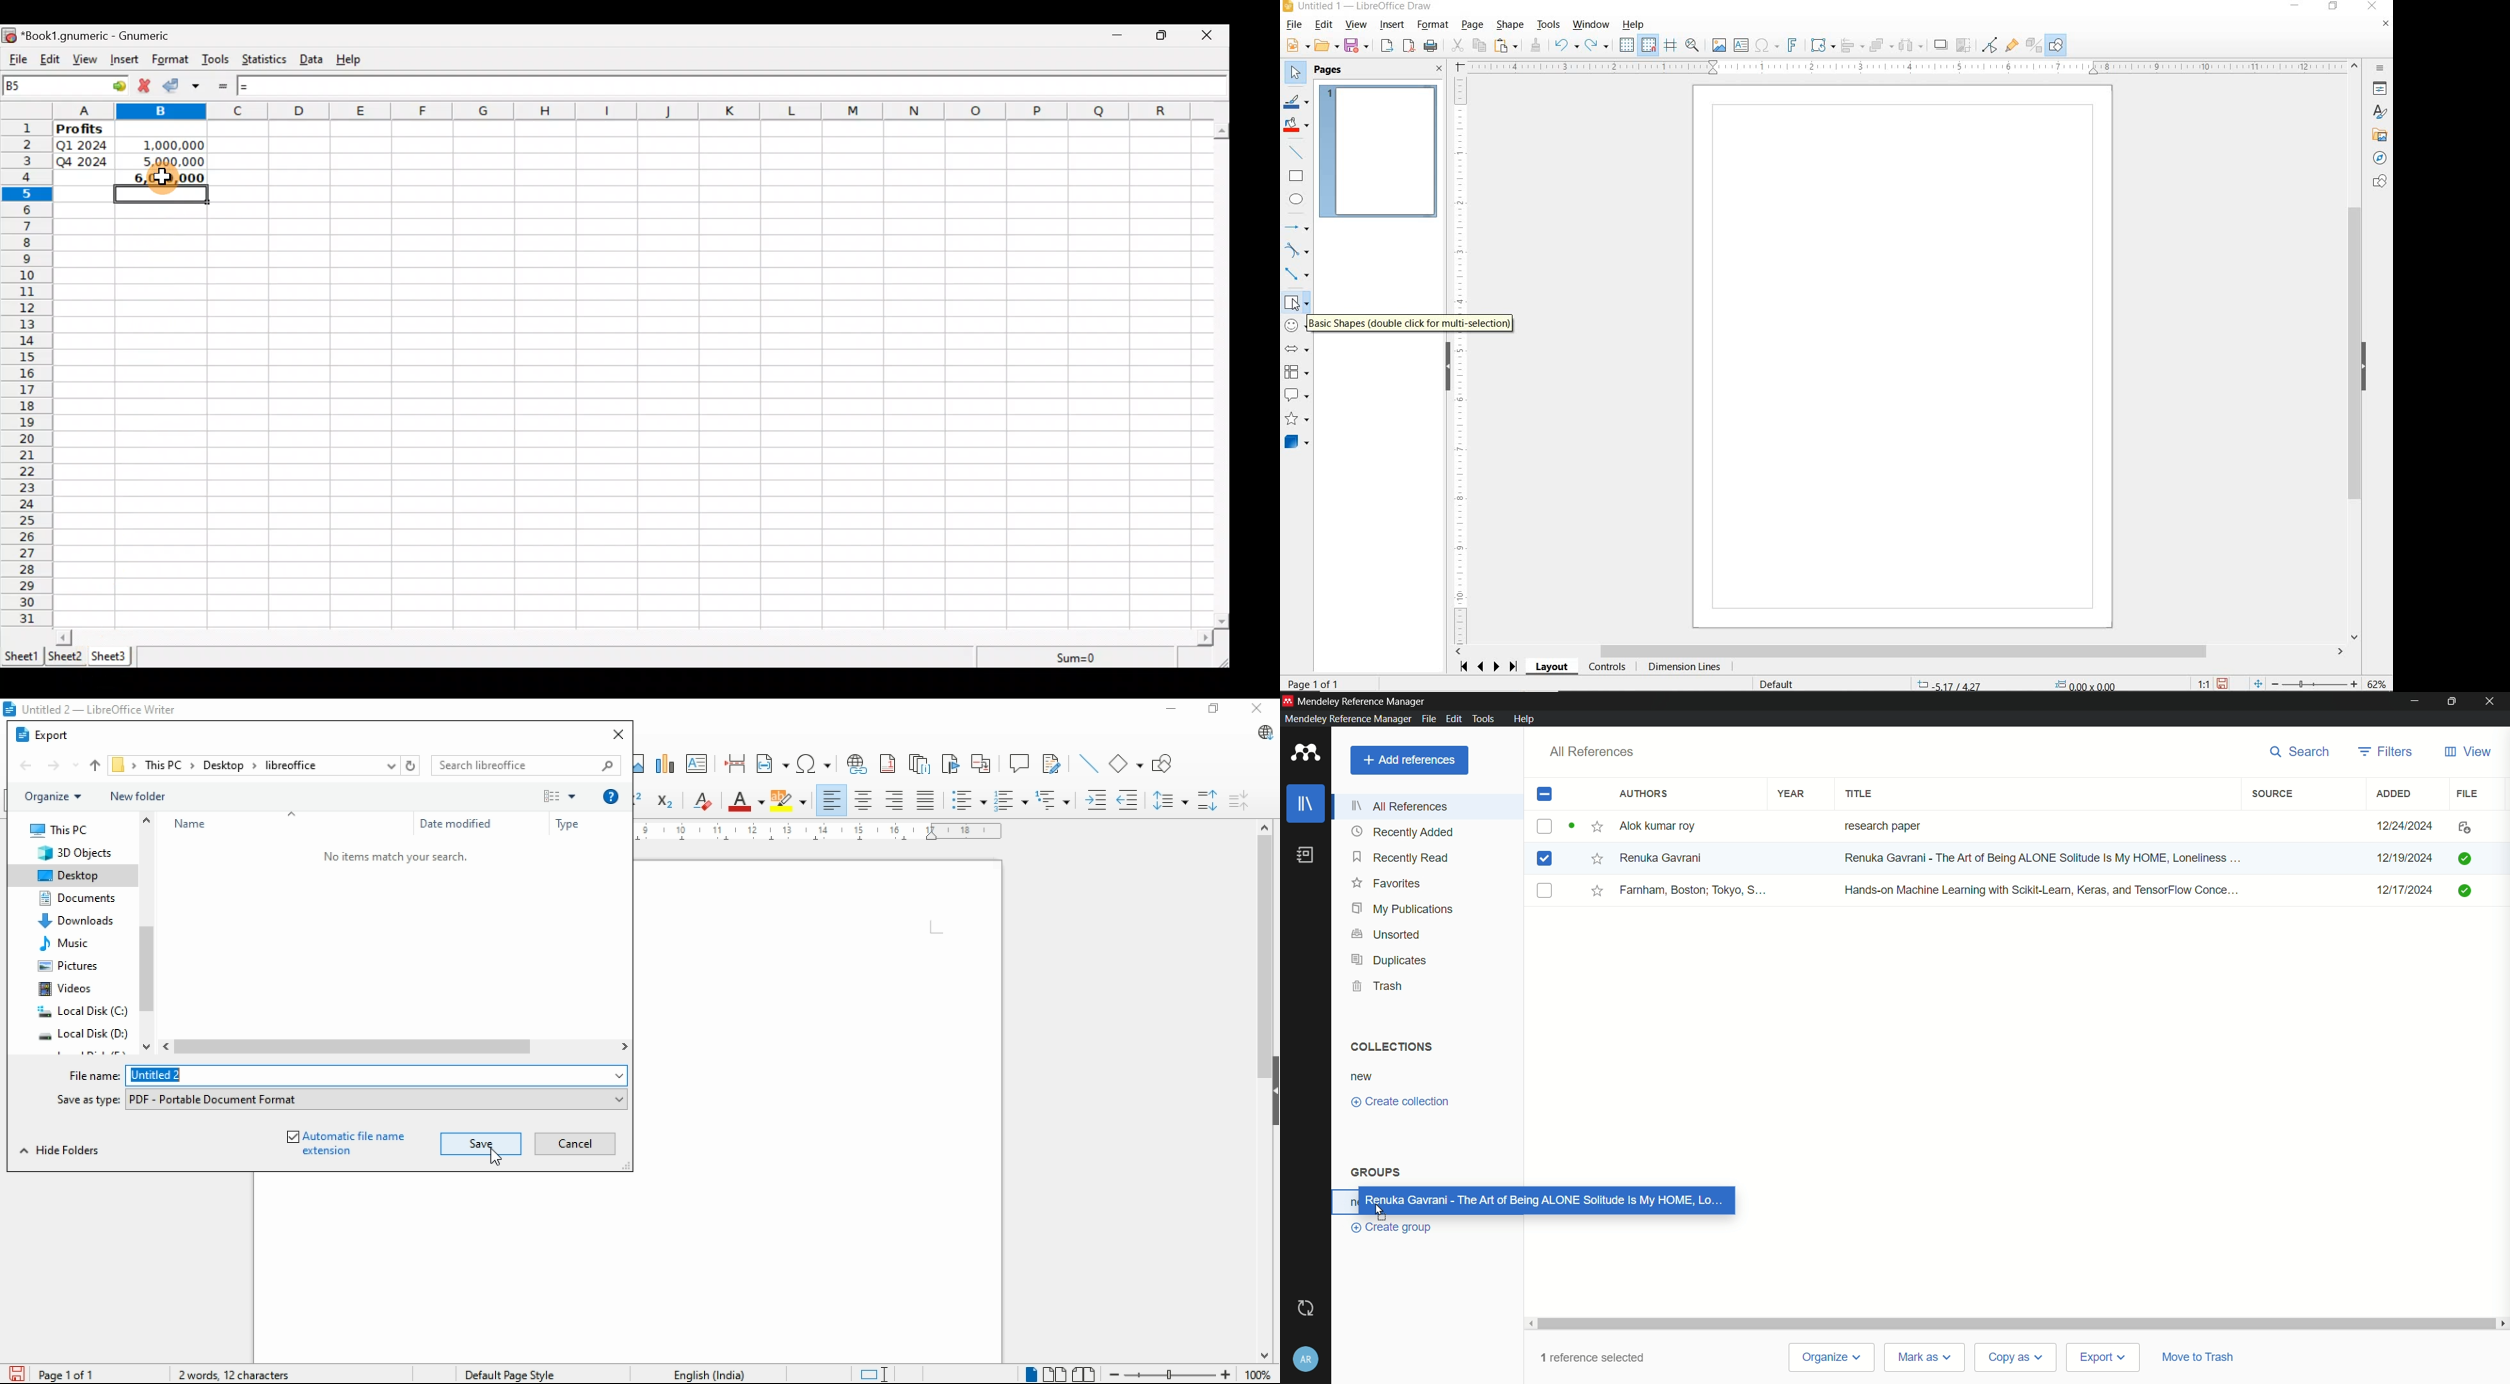 This screenshot has width=2520, height=1400. What do you see at coordinates (2201, 1355) in the screenshot?
I see `move to trash` at bounding box center [2201, 1355].